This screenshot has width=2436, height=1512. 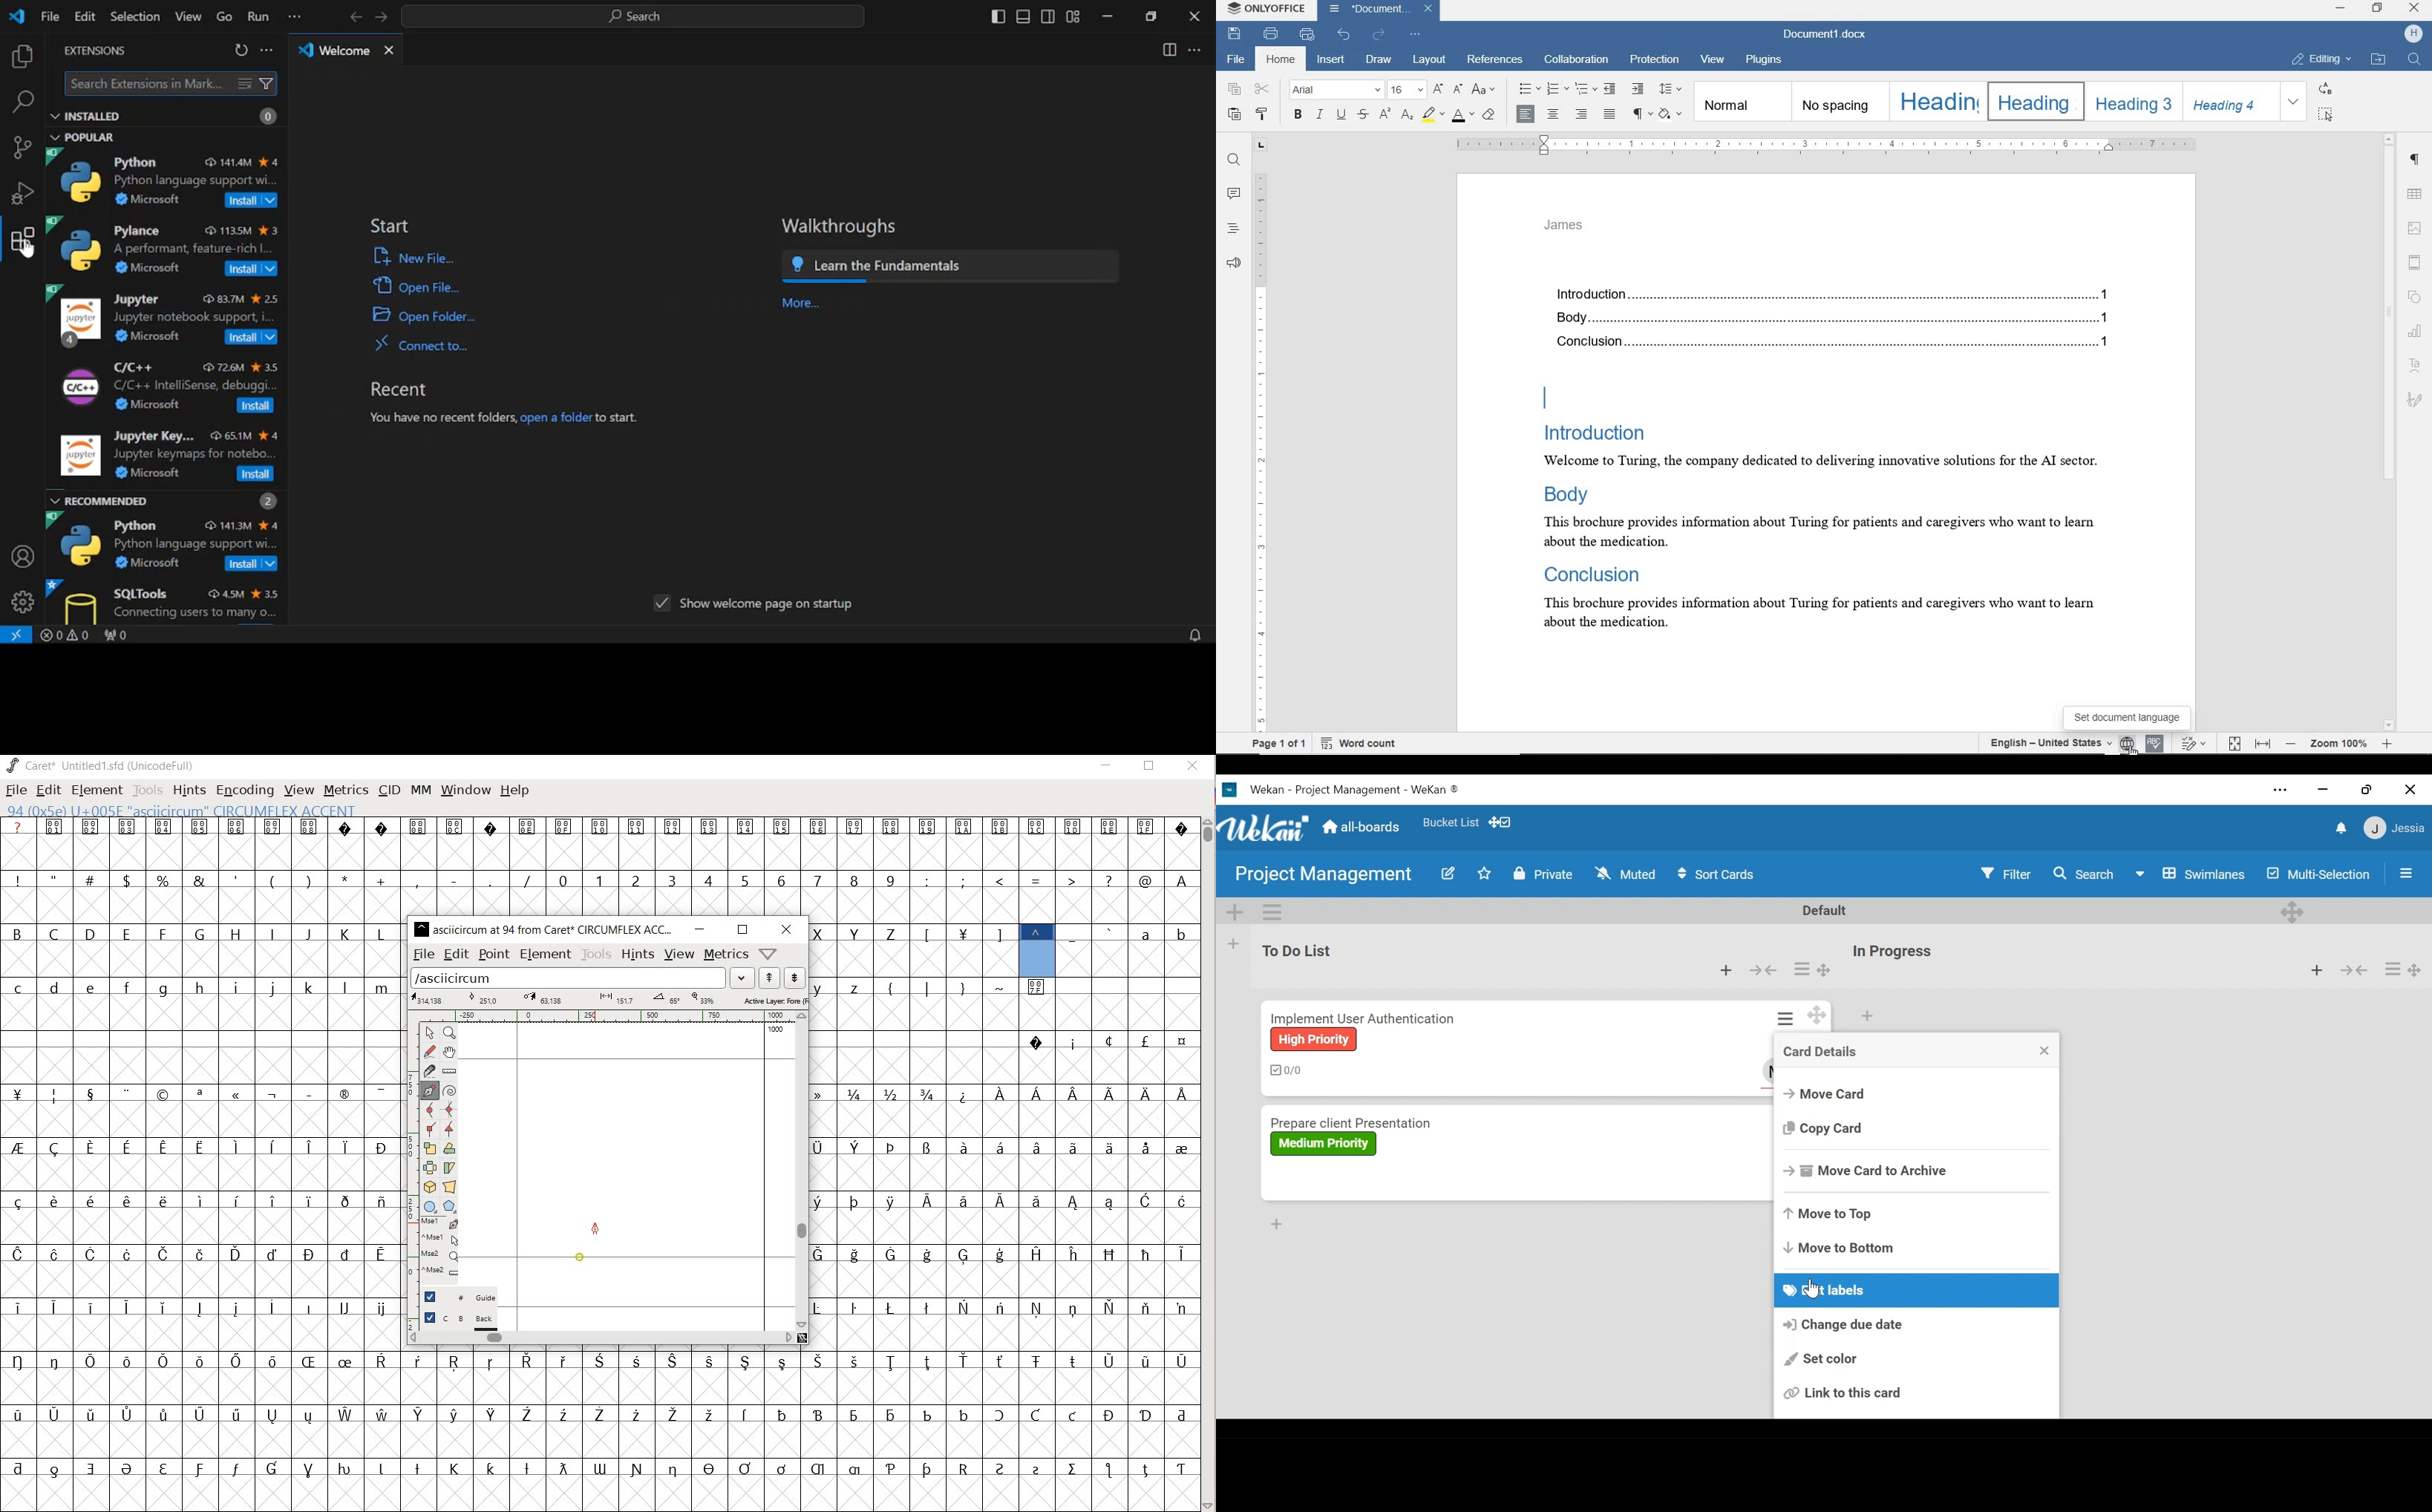 What do you see at coordinates (2341, 10) in the screenshot?
I see `MINIMIZE` at bounding box center [2341, 10].